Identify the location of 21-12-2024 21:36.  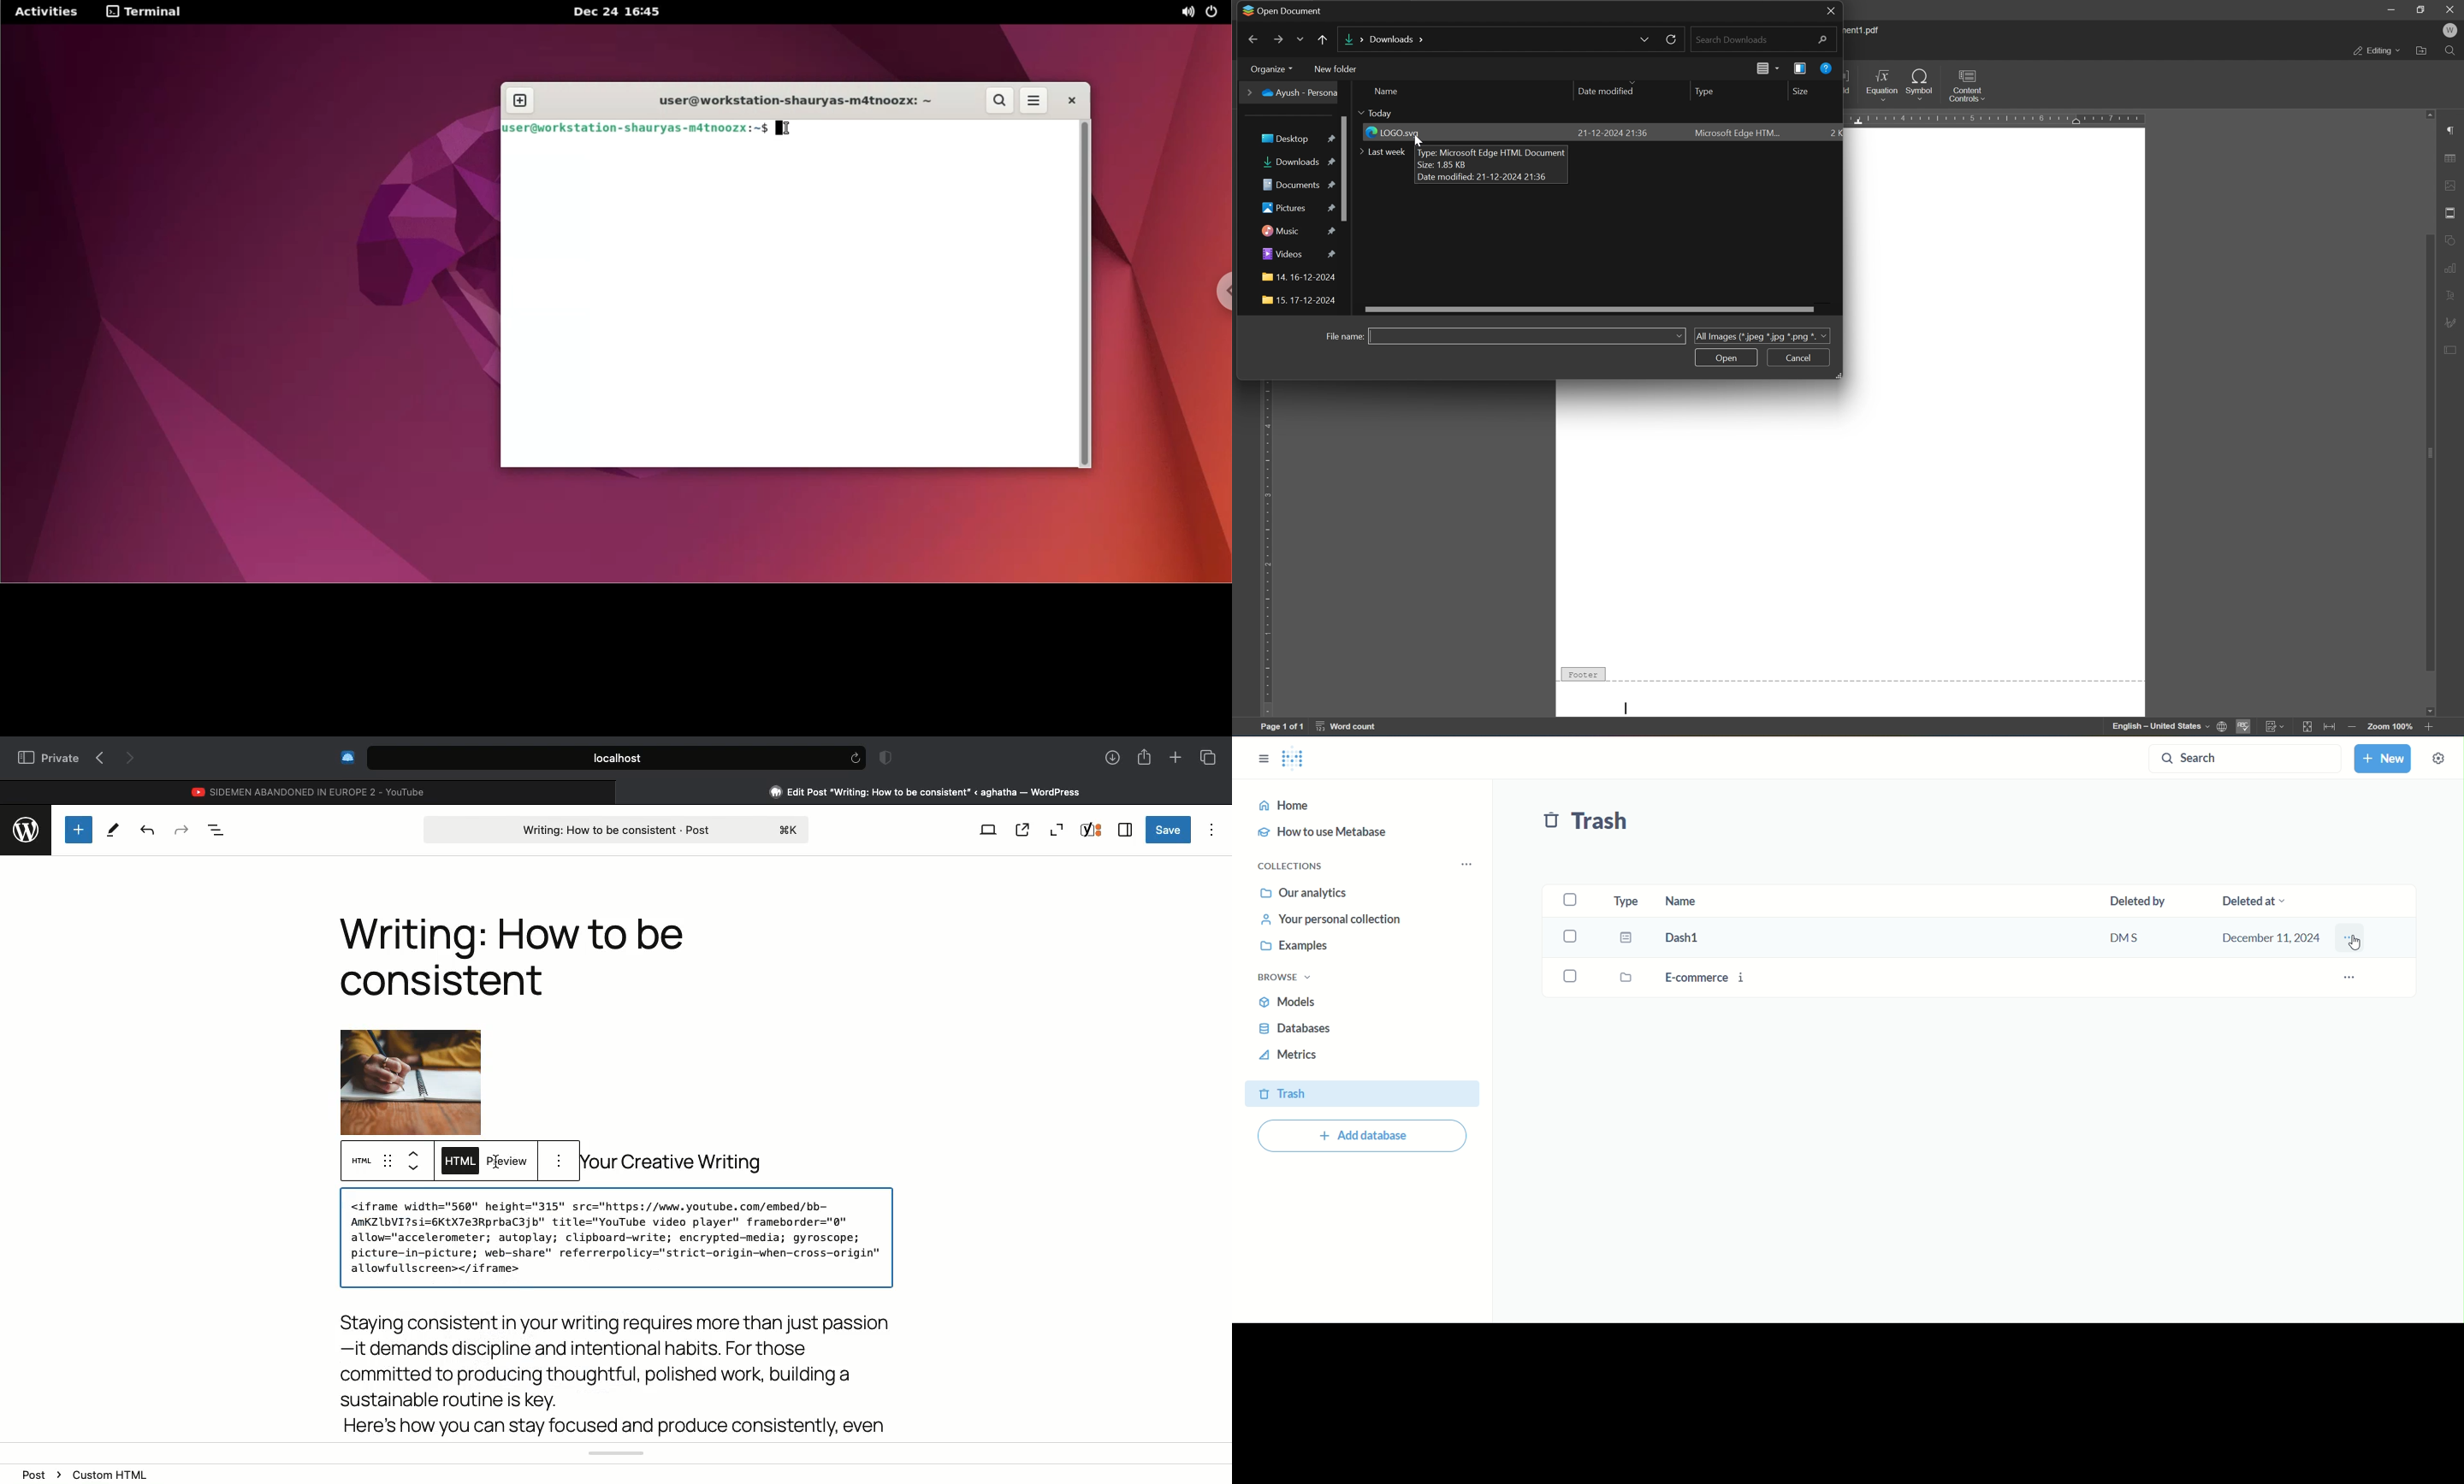
(1611, 131).